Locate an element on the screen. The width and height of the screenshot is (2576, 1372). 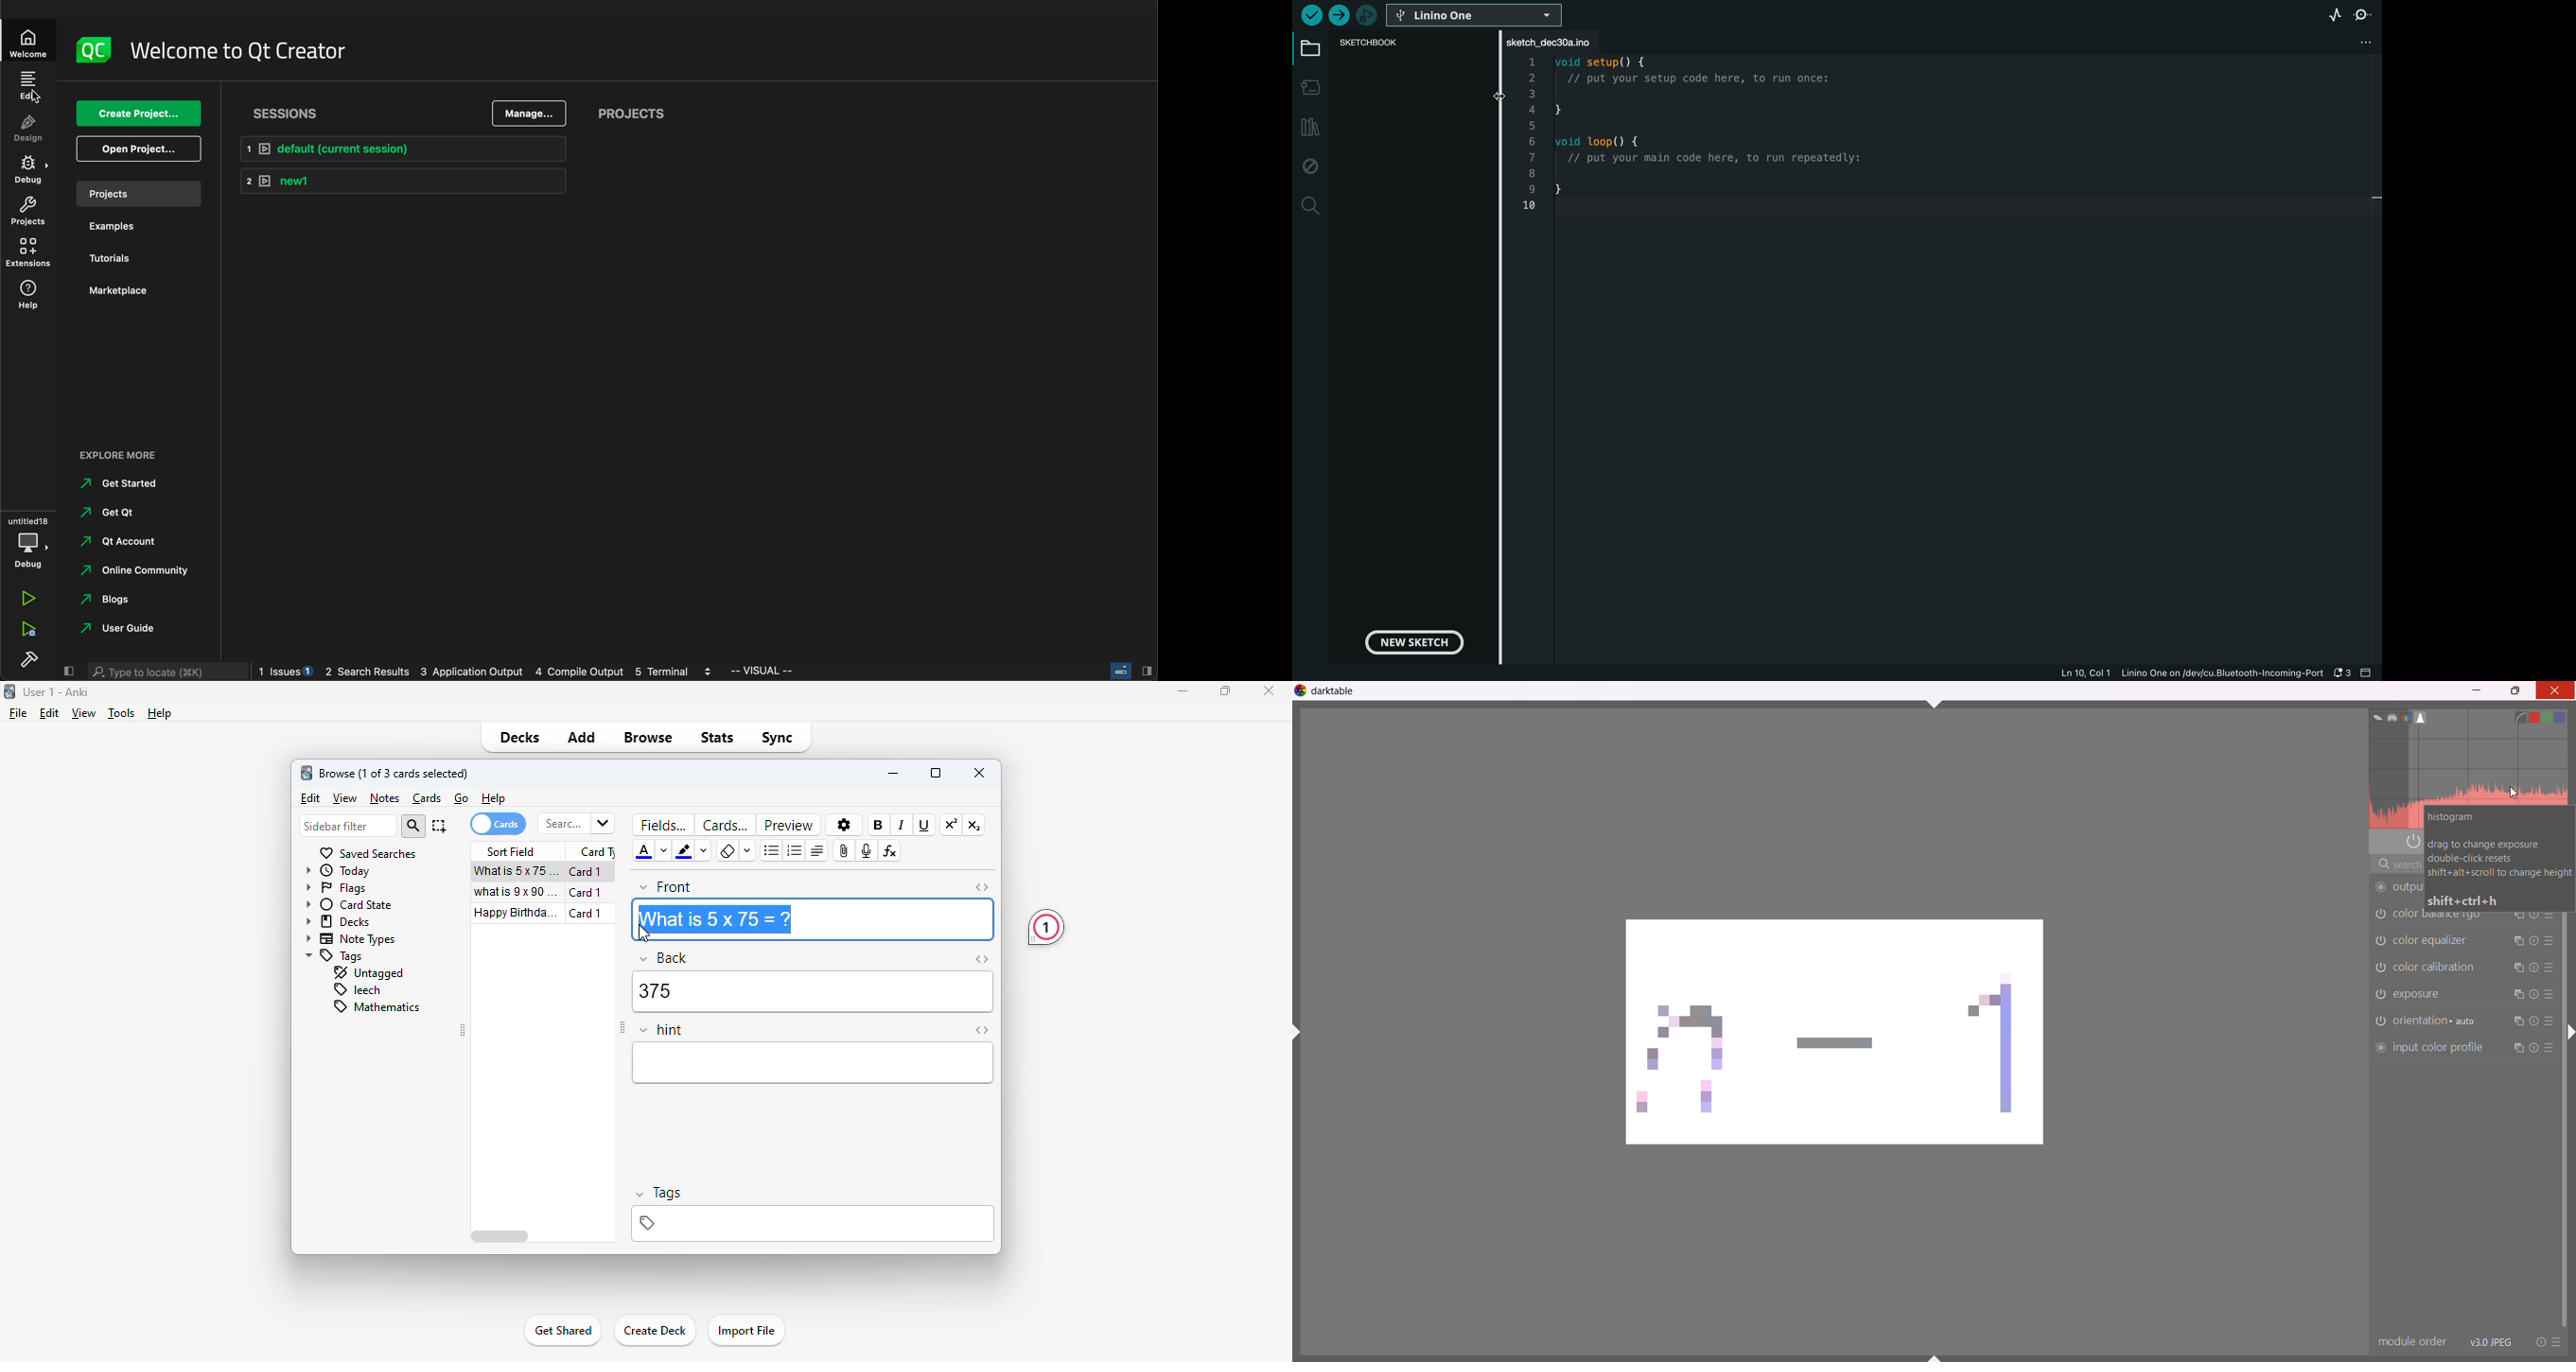
new1 is located at coordinates (396, 181).